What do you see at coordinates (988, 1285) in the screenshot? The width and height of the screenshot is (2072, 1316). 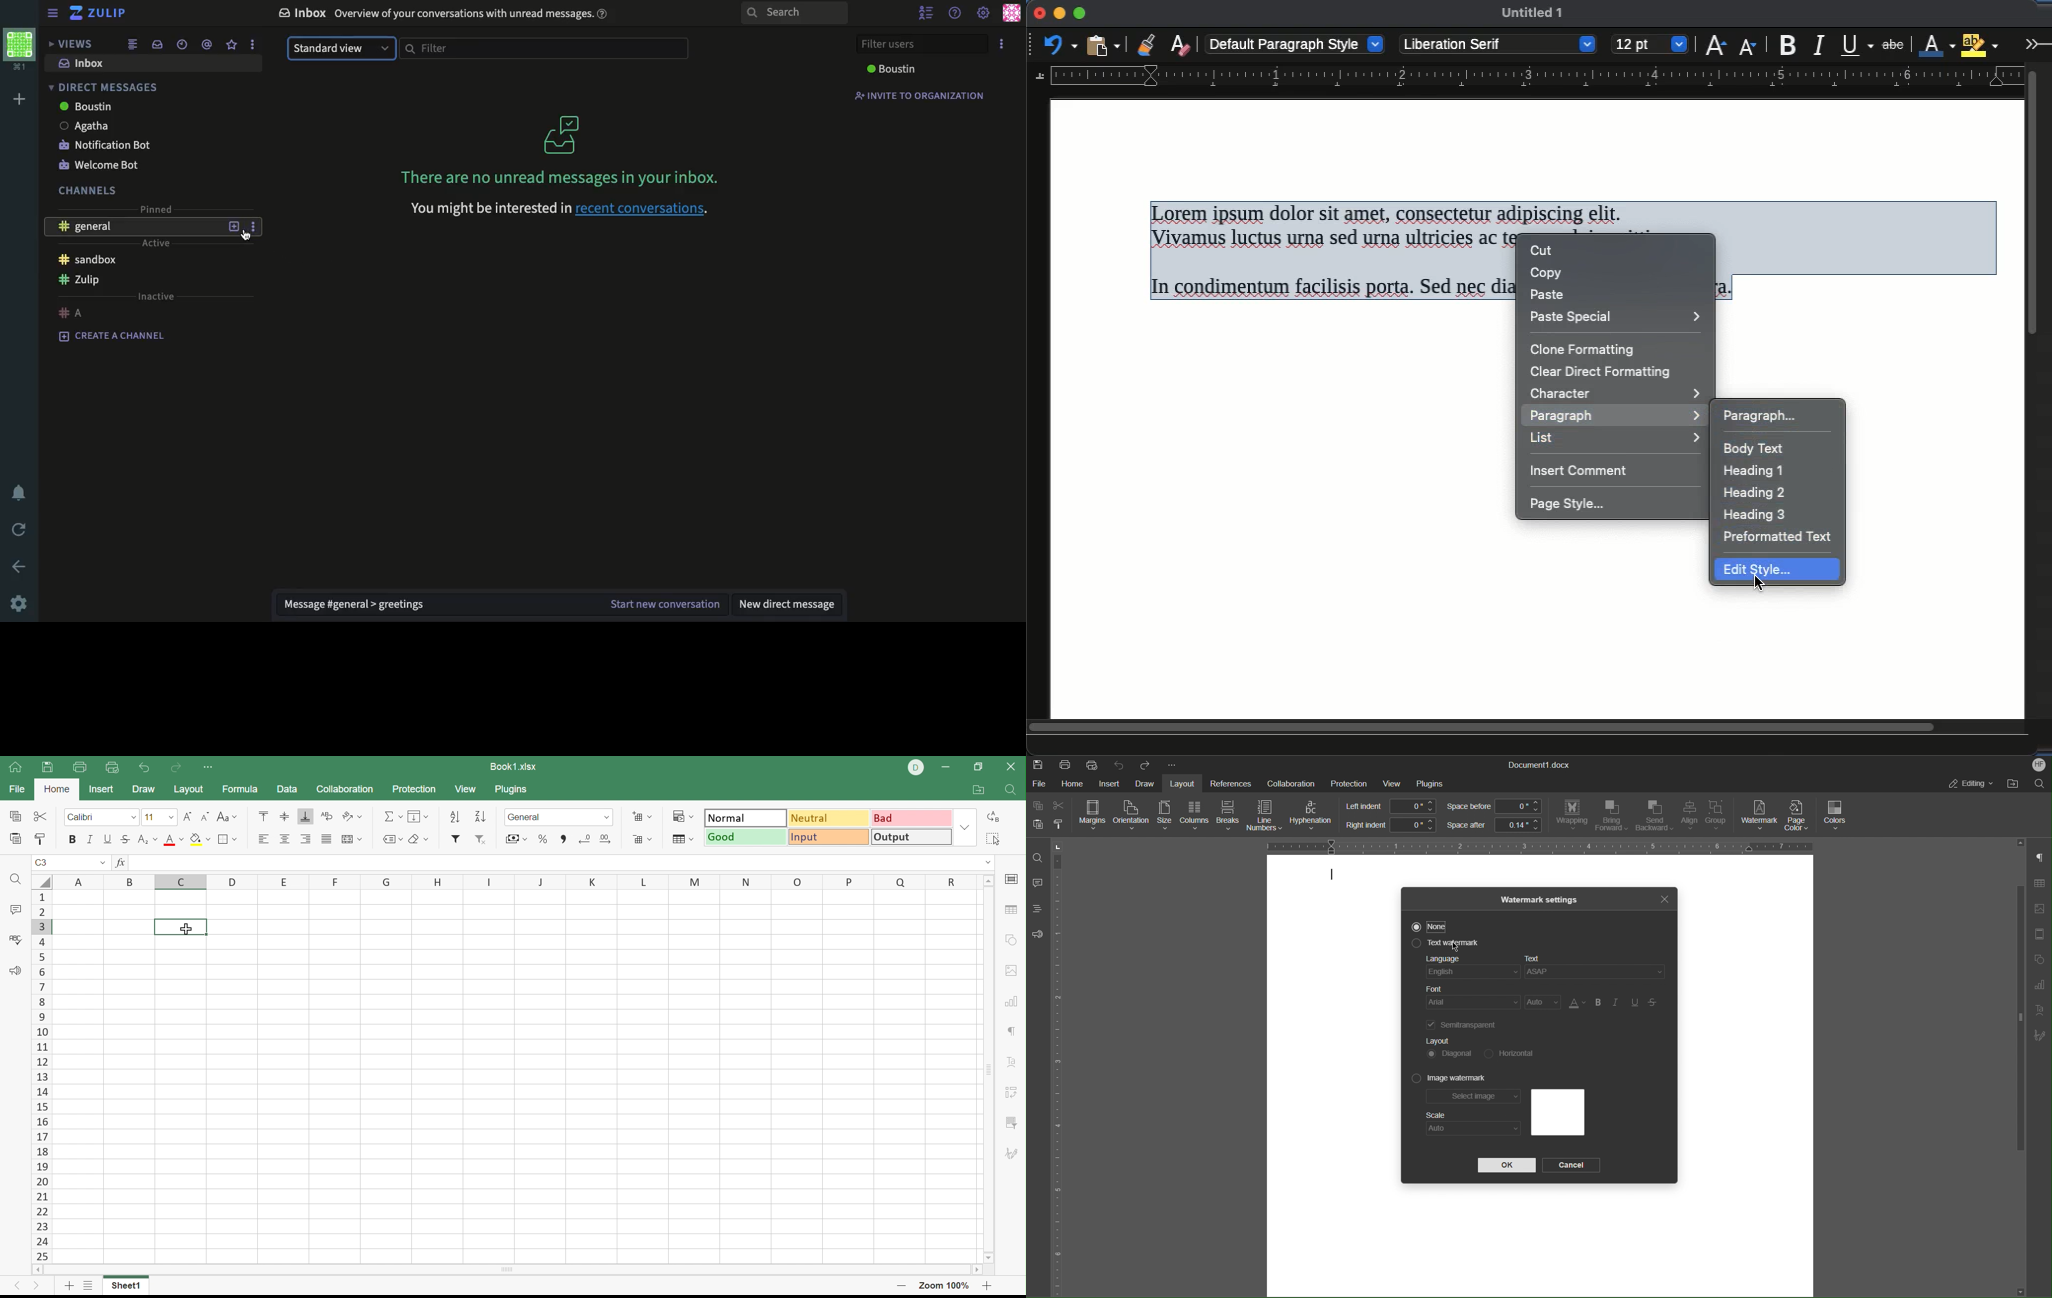 I see `Zoom in` at bounding box center [988, 1285].